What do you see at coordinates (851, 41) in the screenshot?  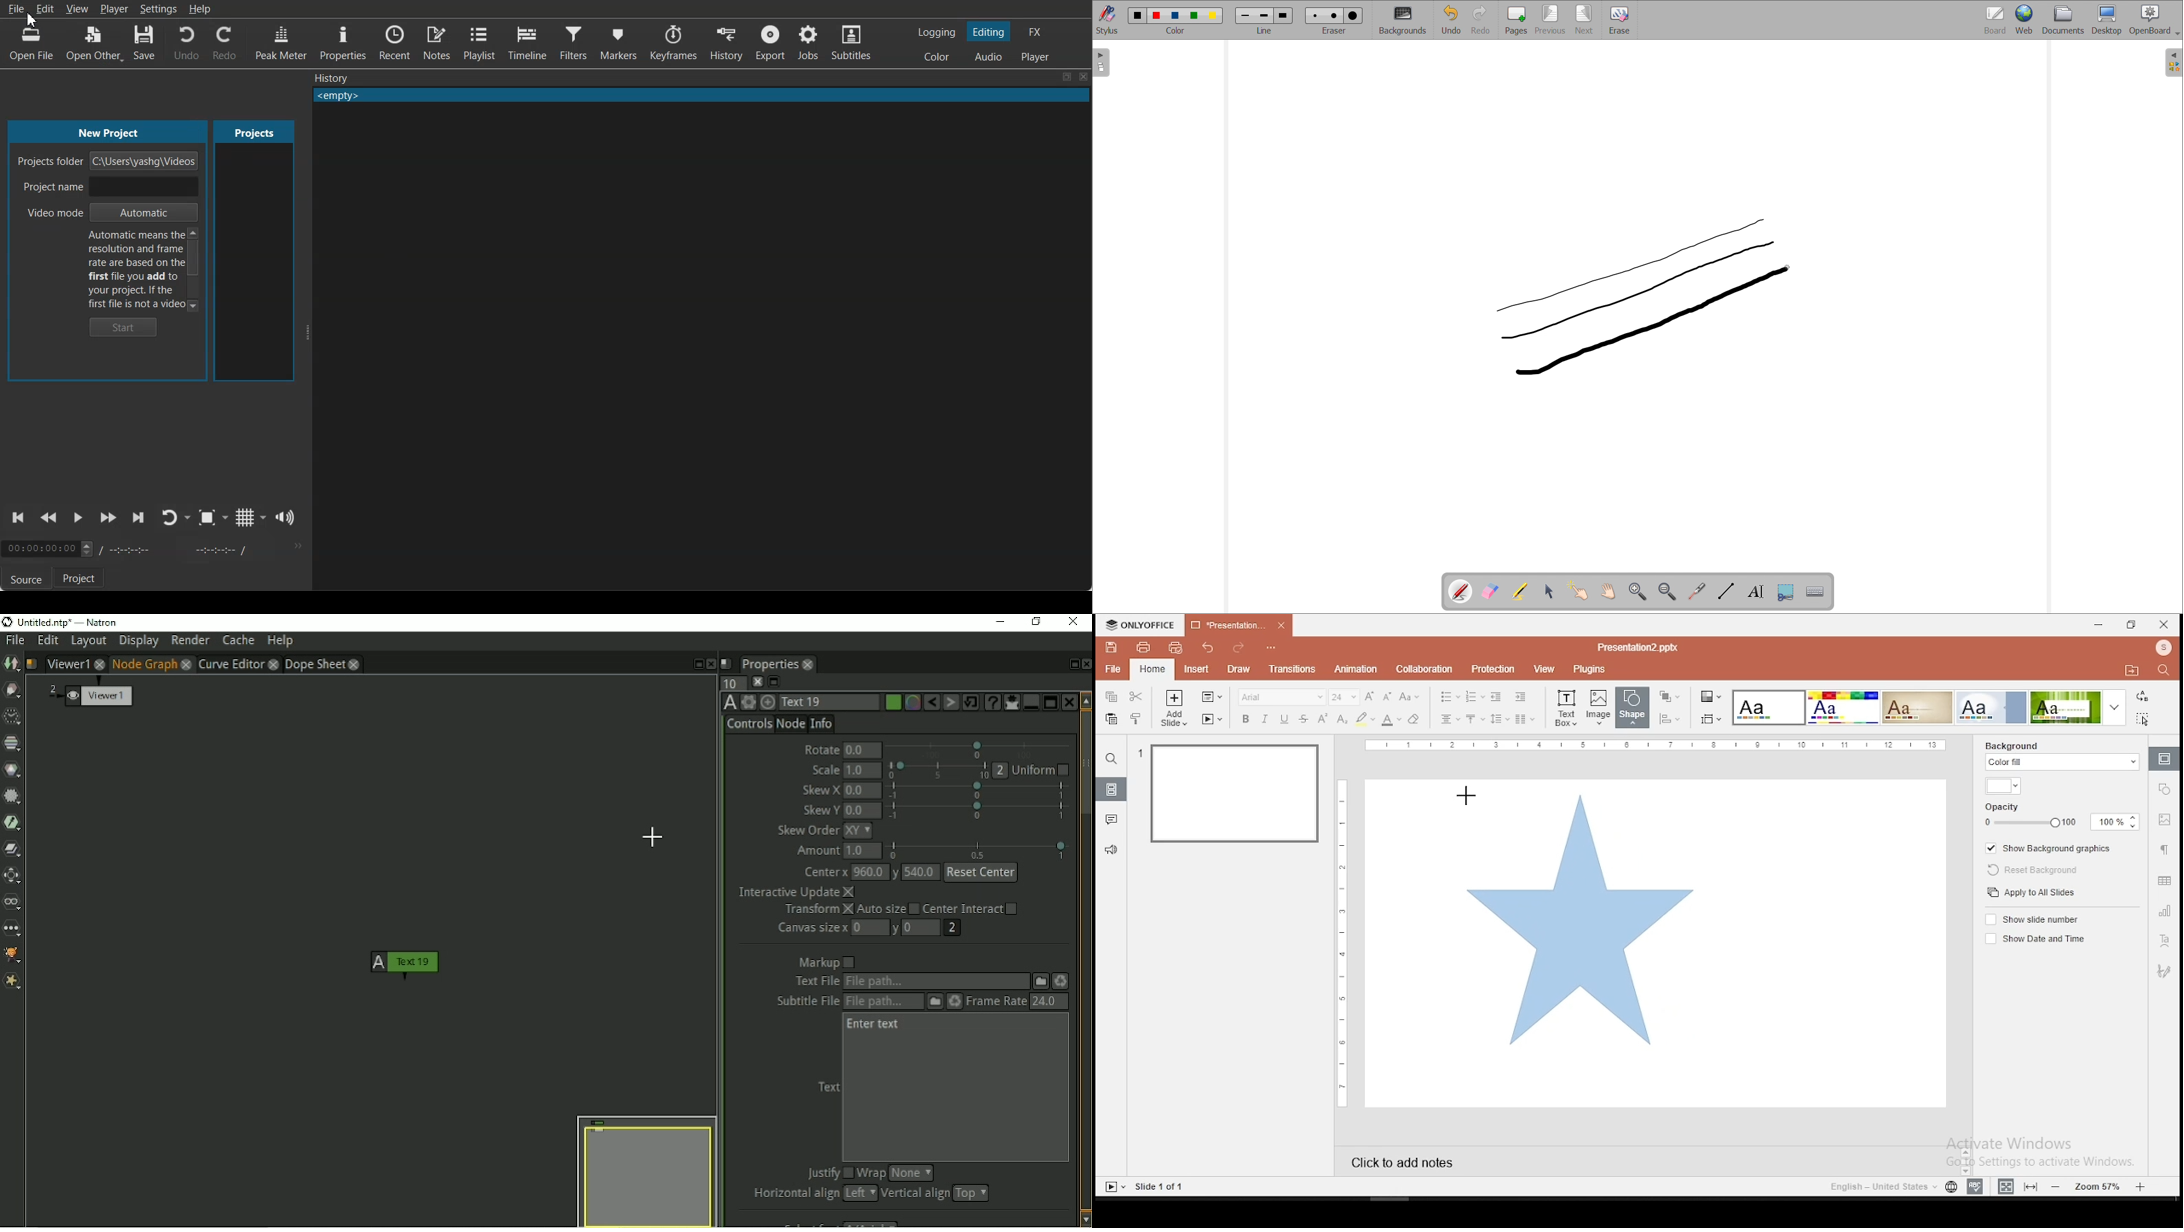 I see `Subtitles` at bounding box center [851, 41].